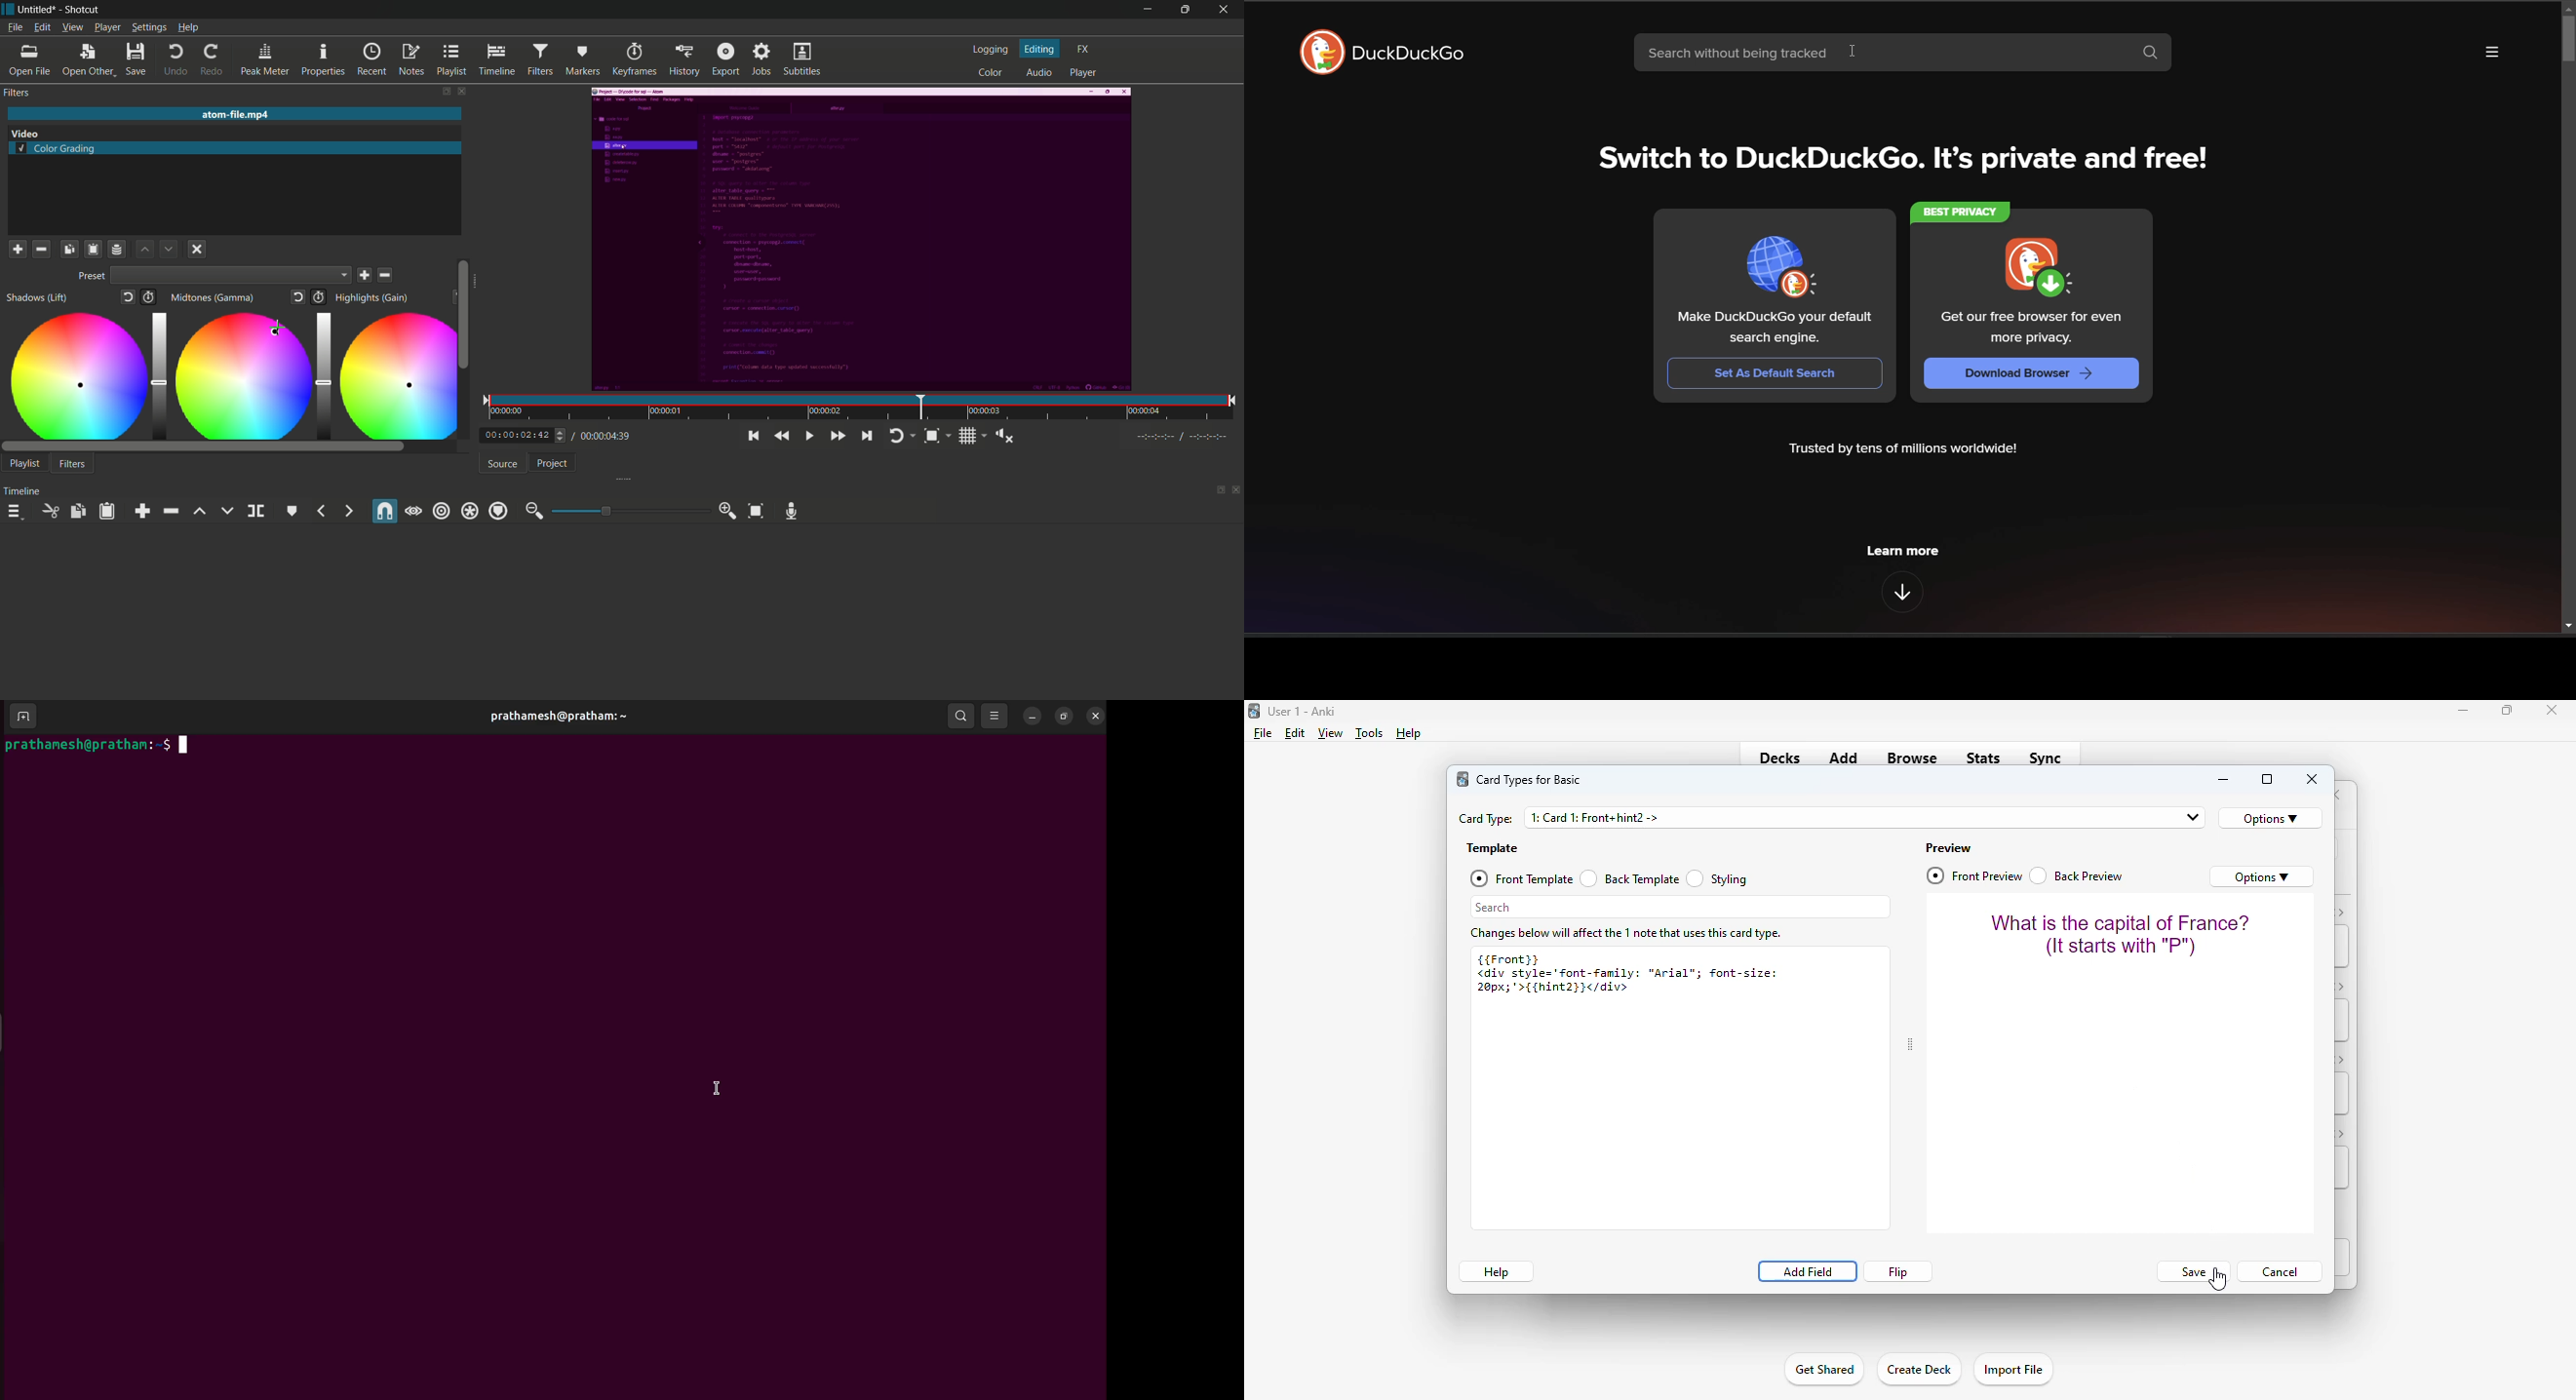 The height and width of the screenshot is (1400, 2576). Describe the element at coordinates (1718, 877) in the screenshot. I see `styling` at that location.